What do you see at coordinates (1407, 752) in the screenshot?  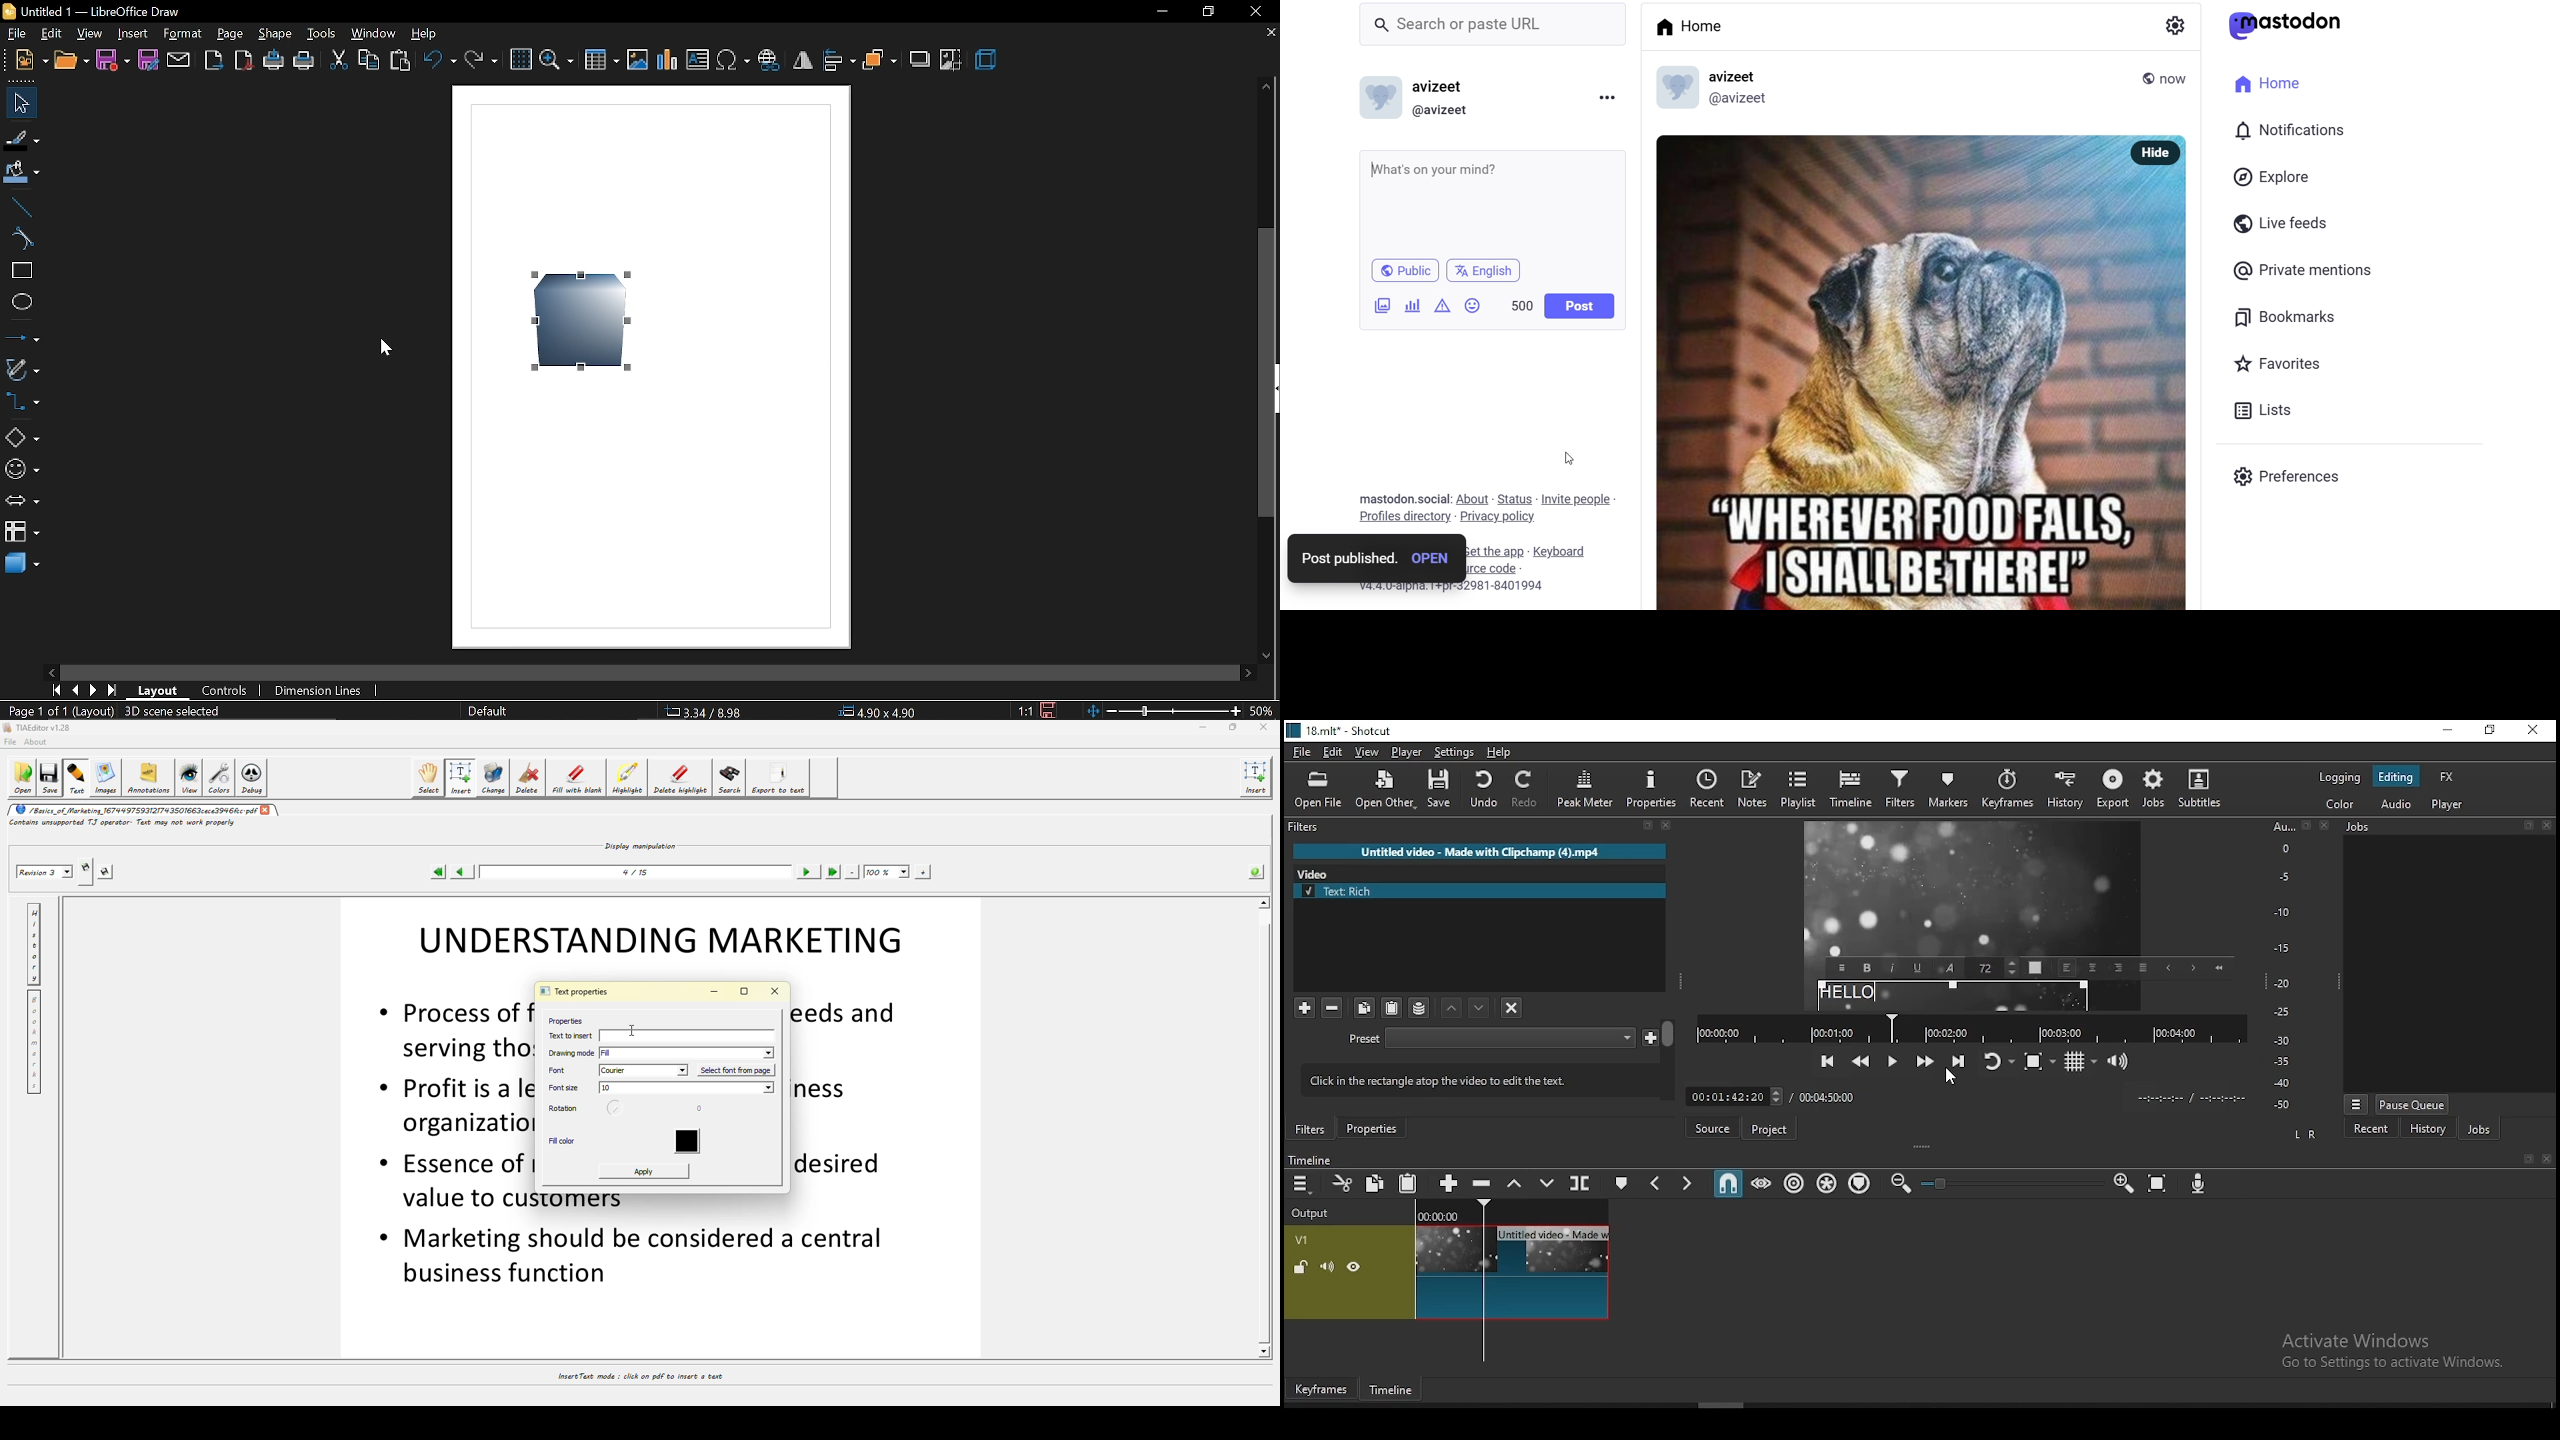 I see `player` at bounding box center [1407, 752].